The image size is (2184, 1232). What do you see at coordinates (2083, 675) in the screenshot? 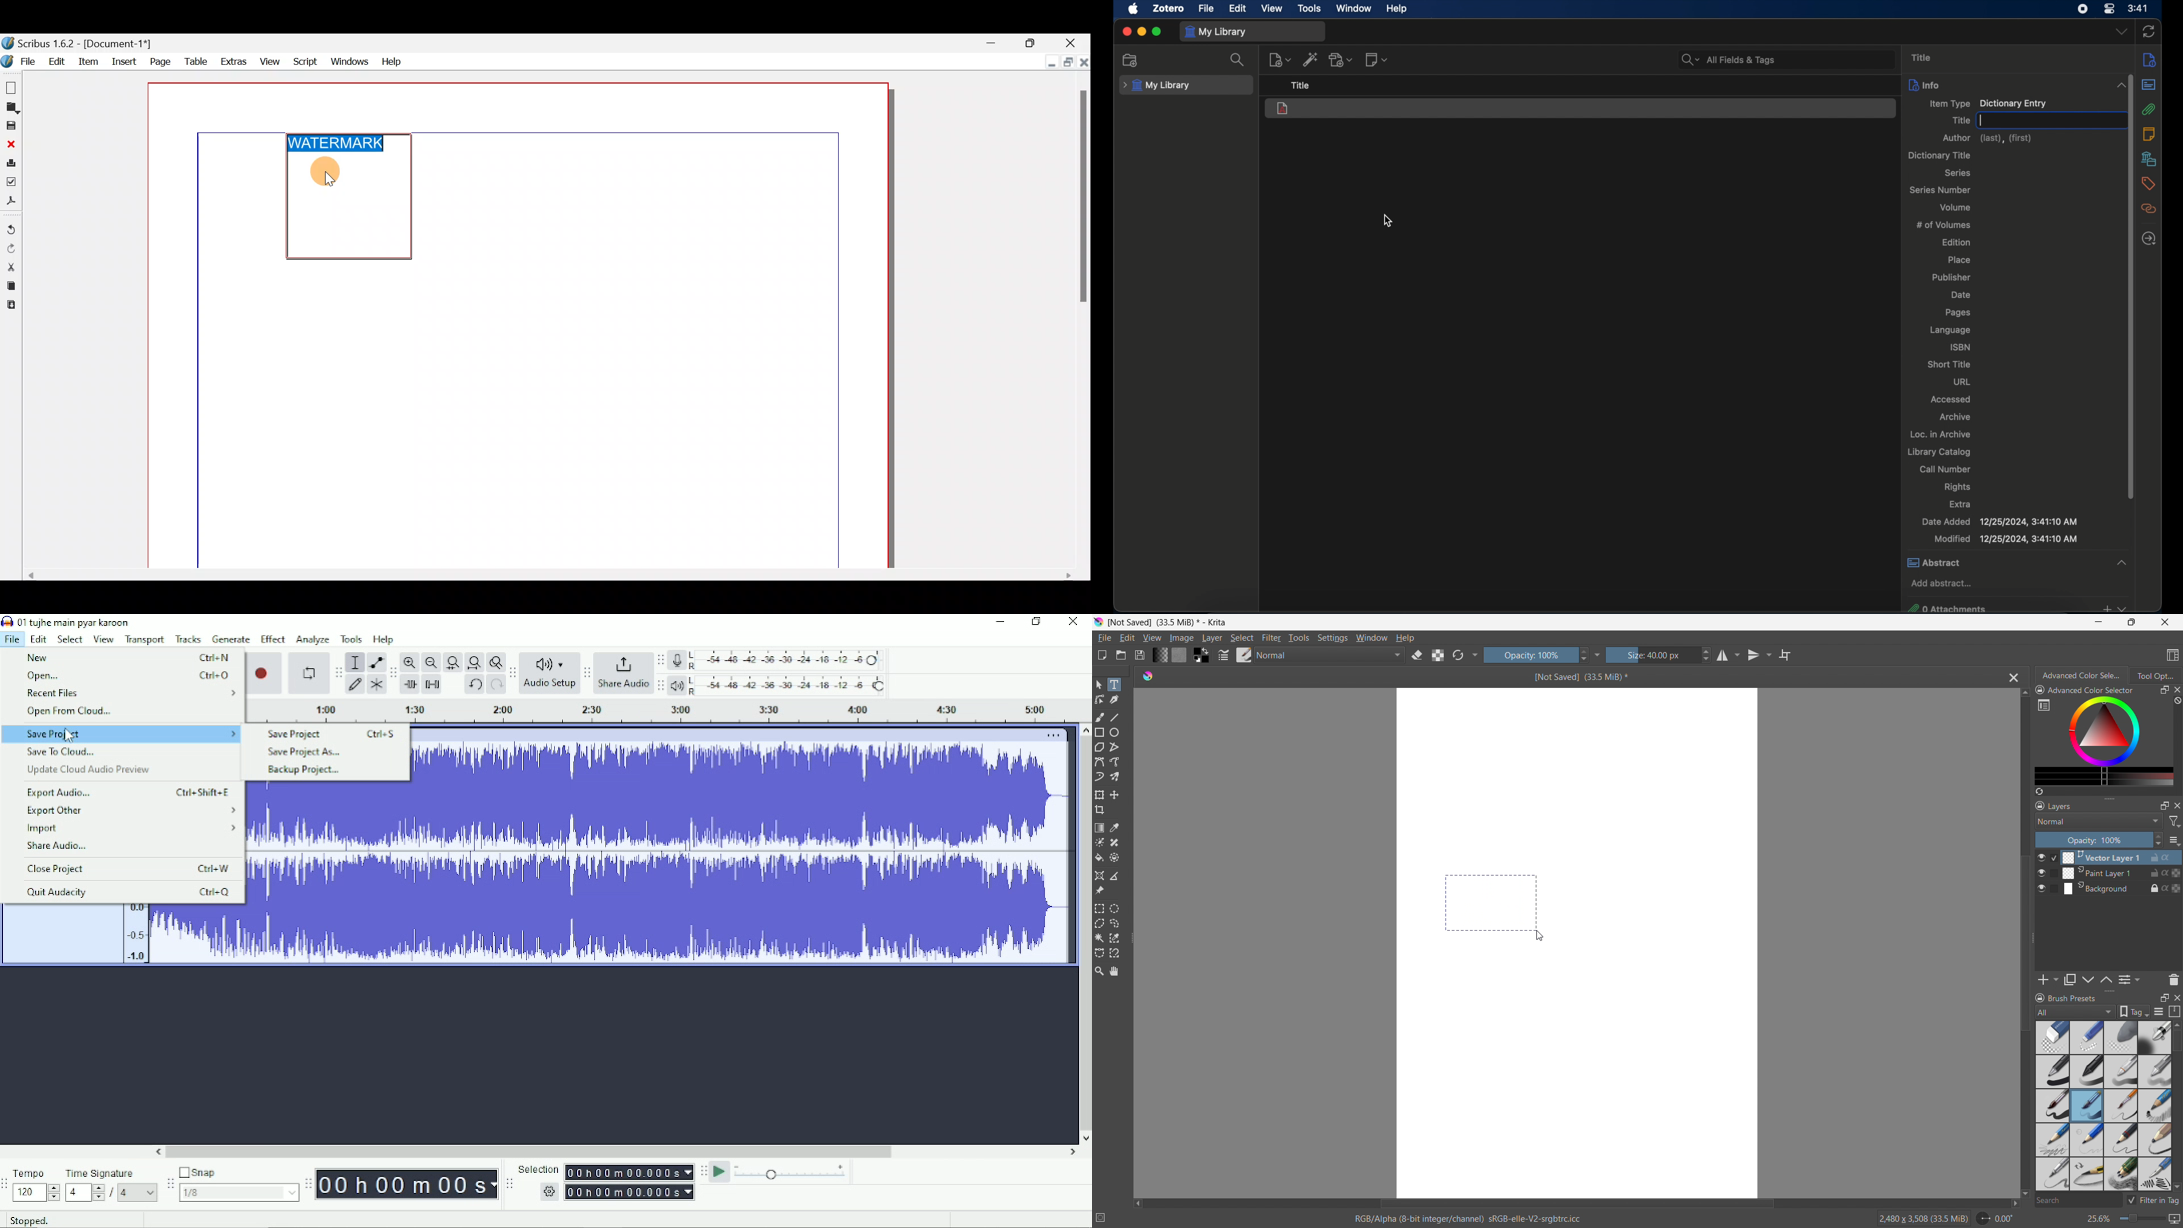
I see `advanced color selection` at bounding box center [2083, 675].